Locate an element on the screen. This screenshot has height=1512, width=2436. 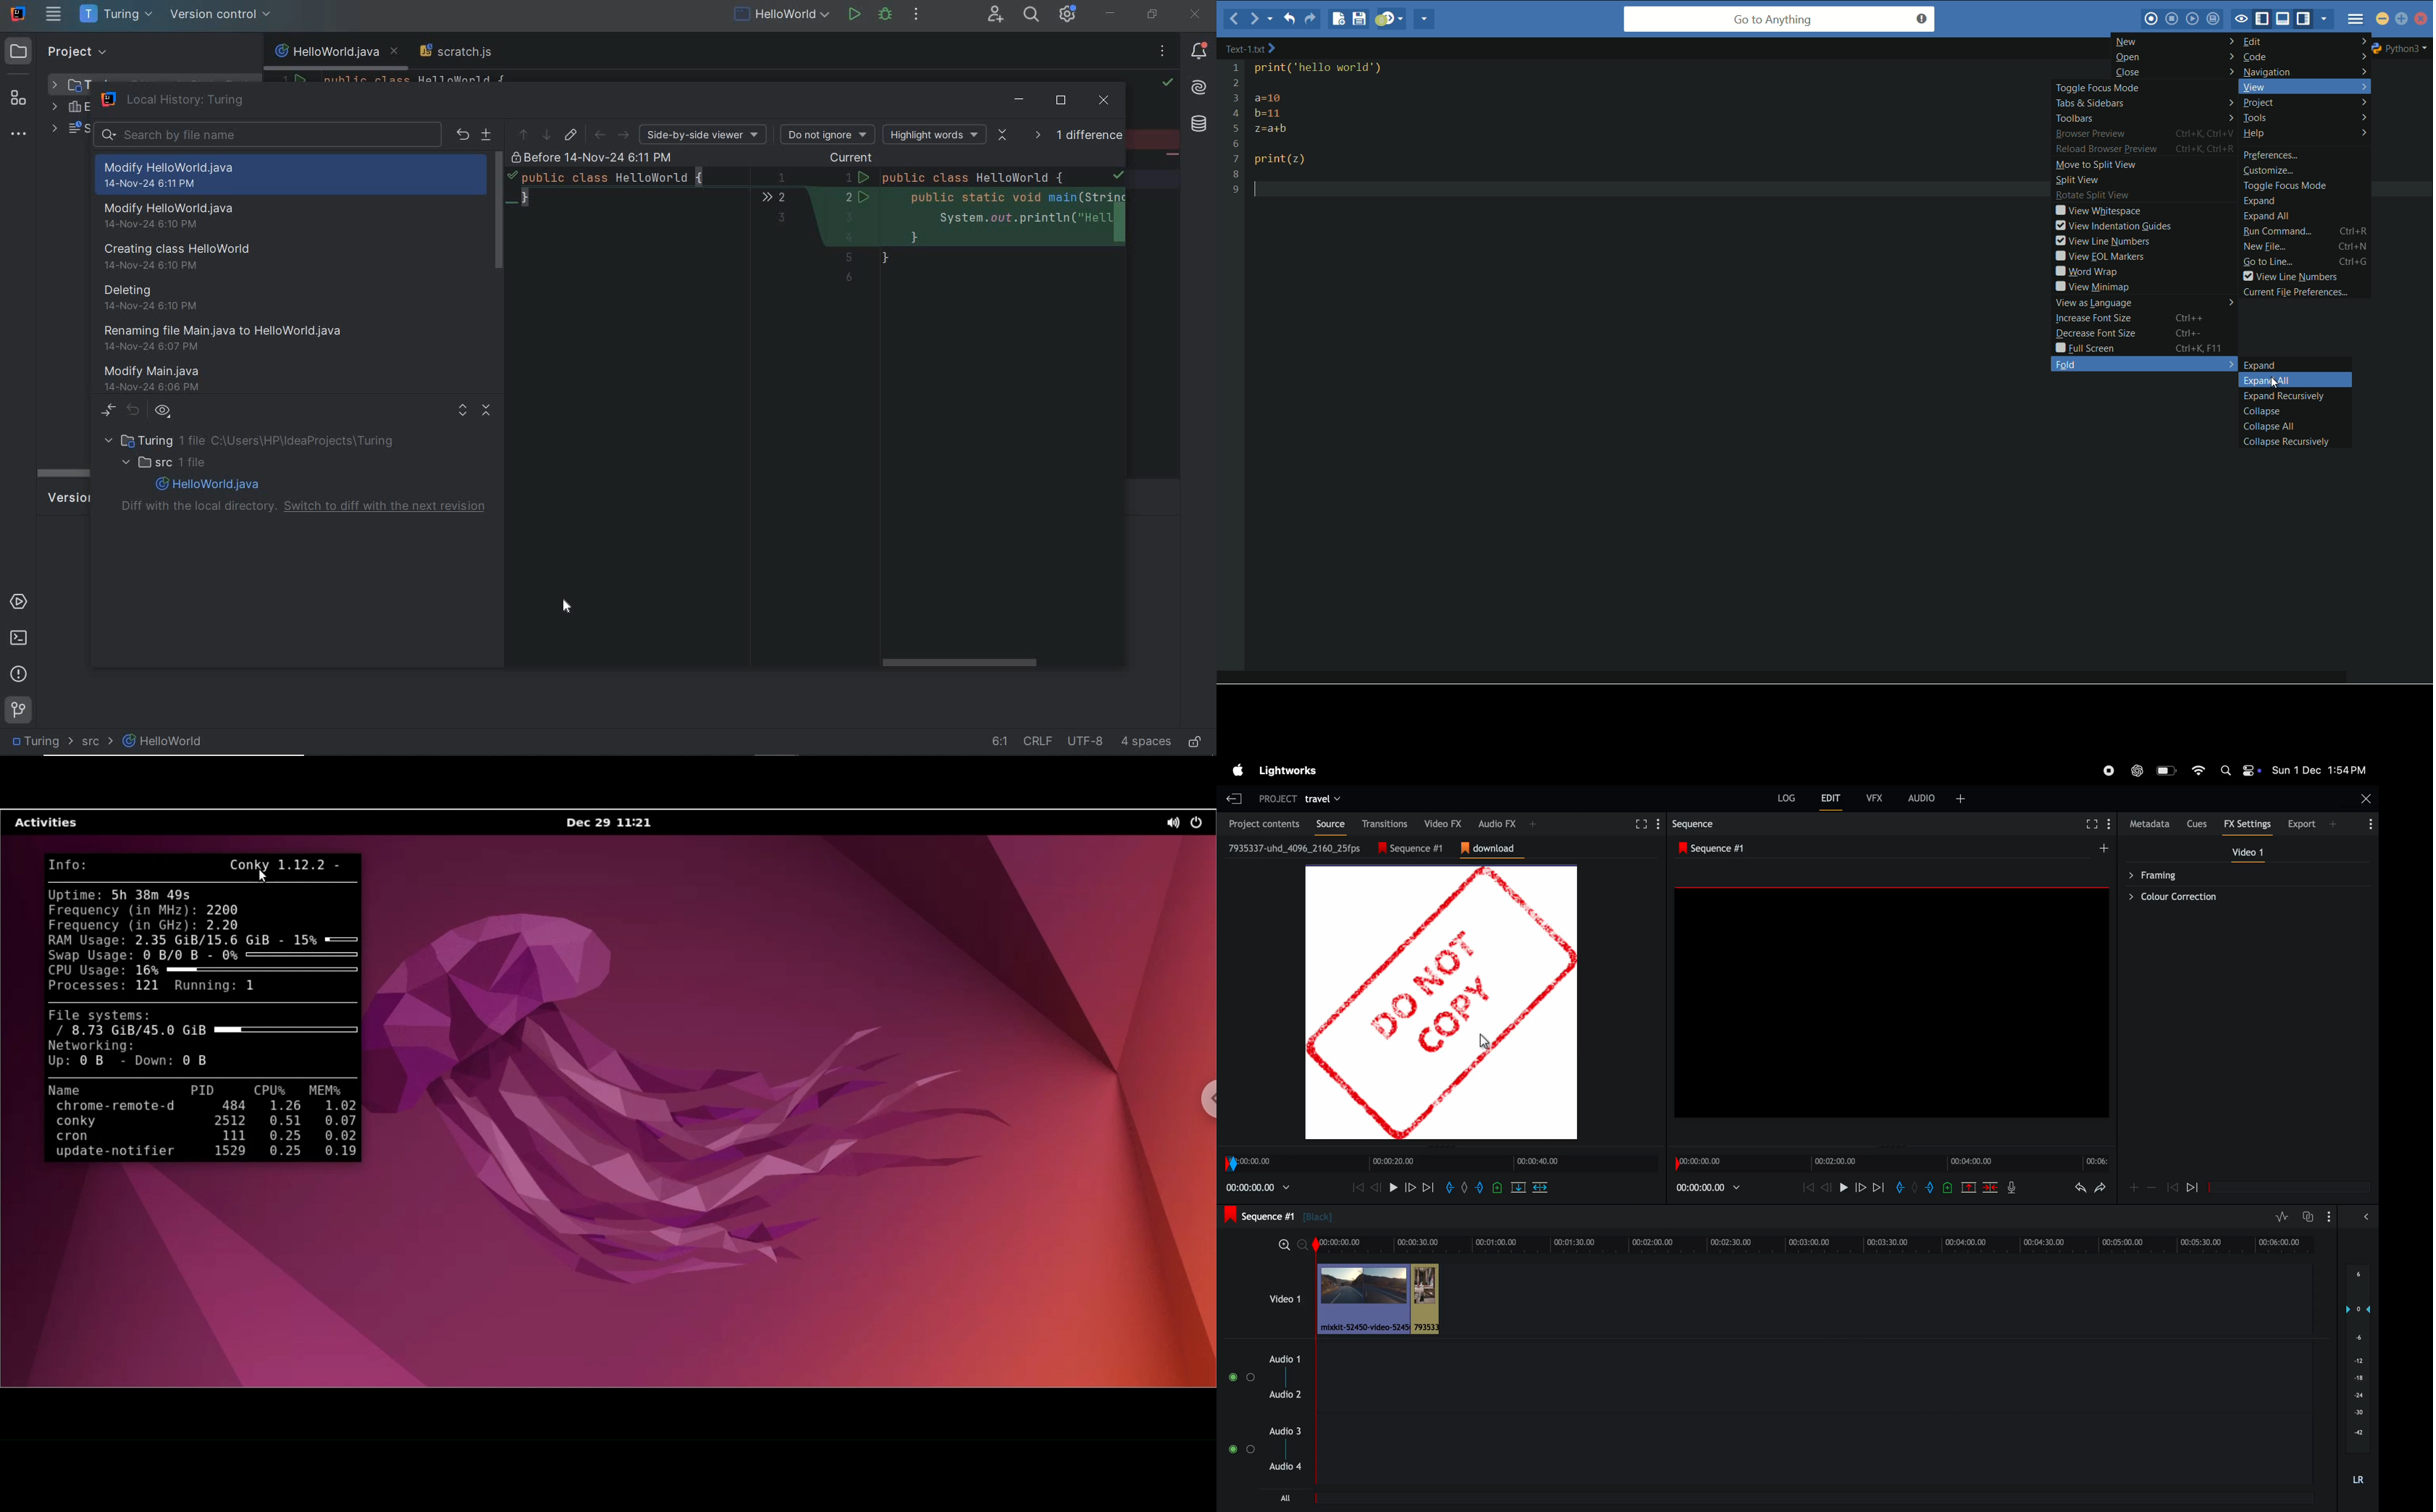
sequence #1 is located at coordinates (1417, 849).